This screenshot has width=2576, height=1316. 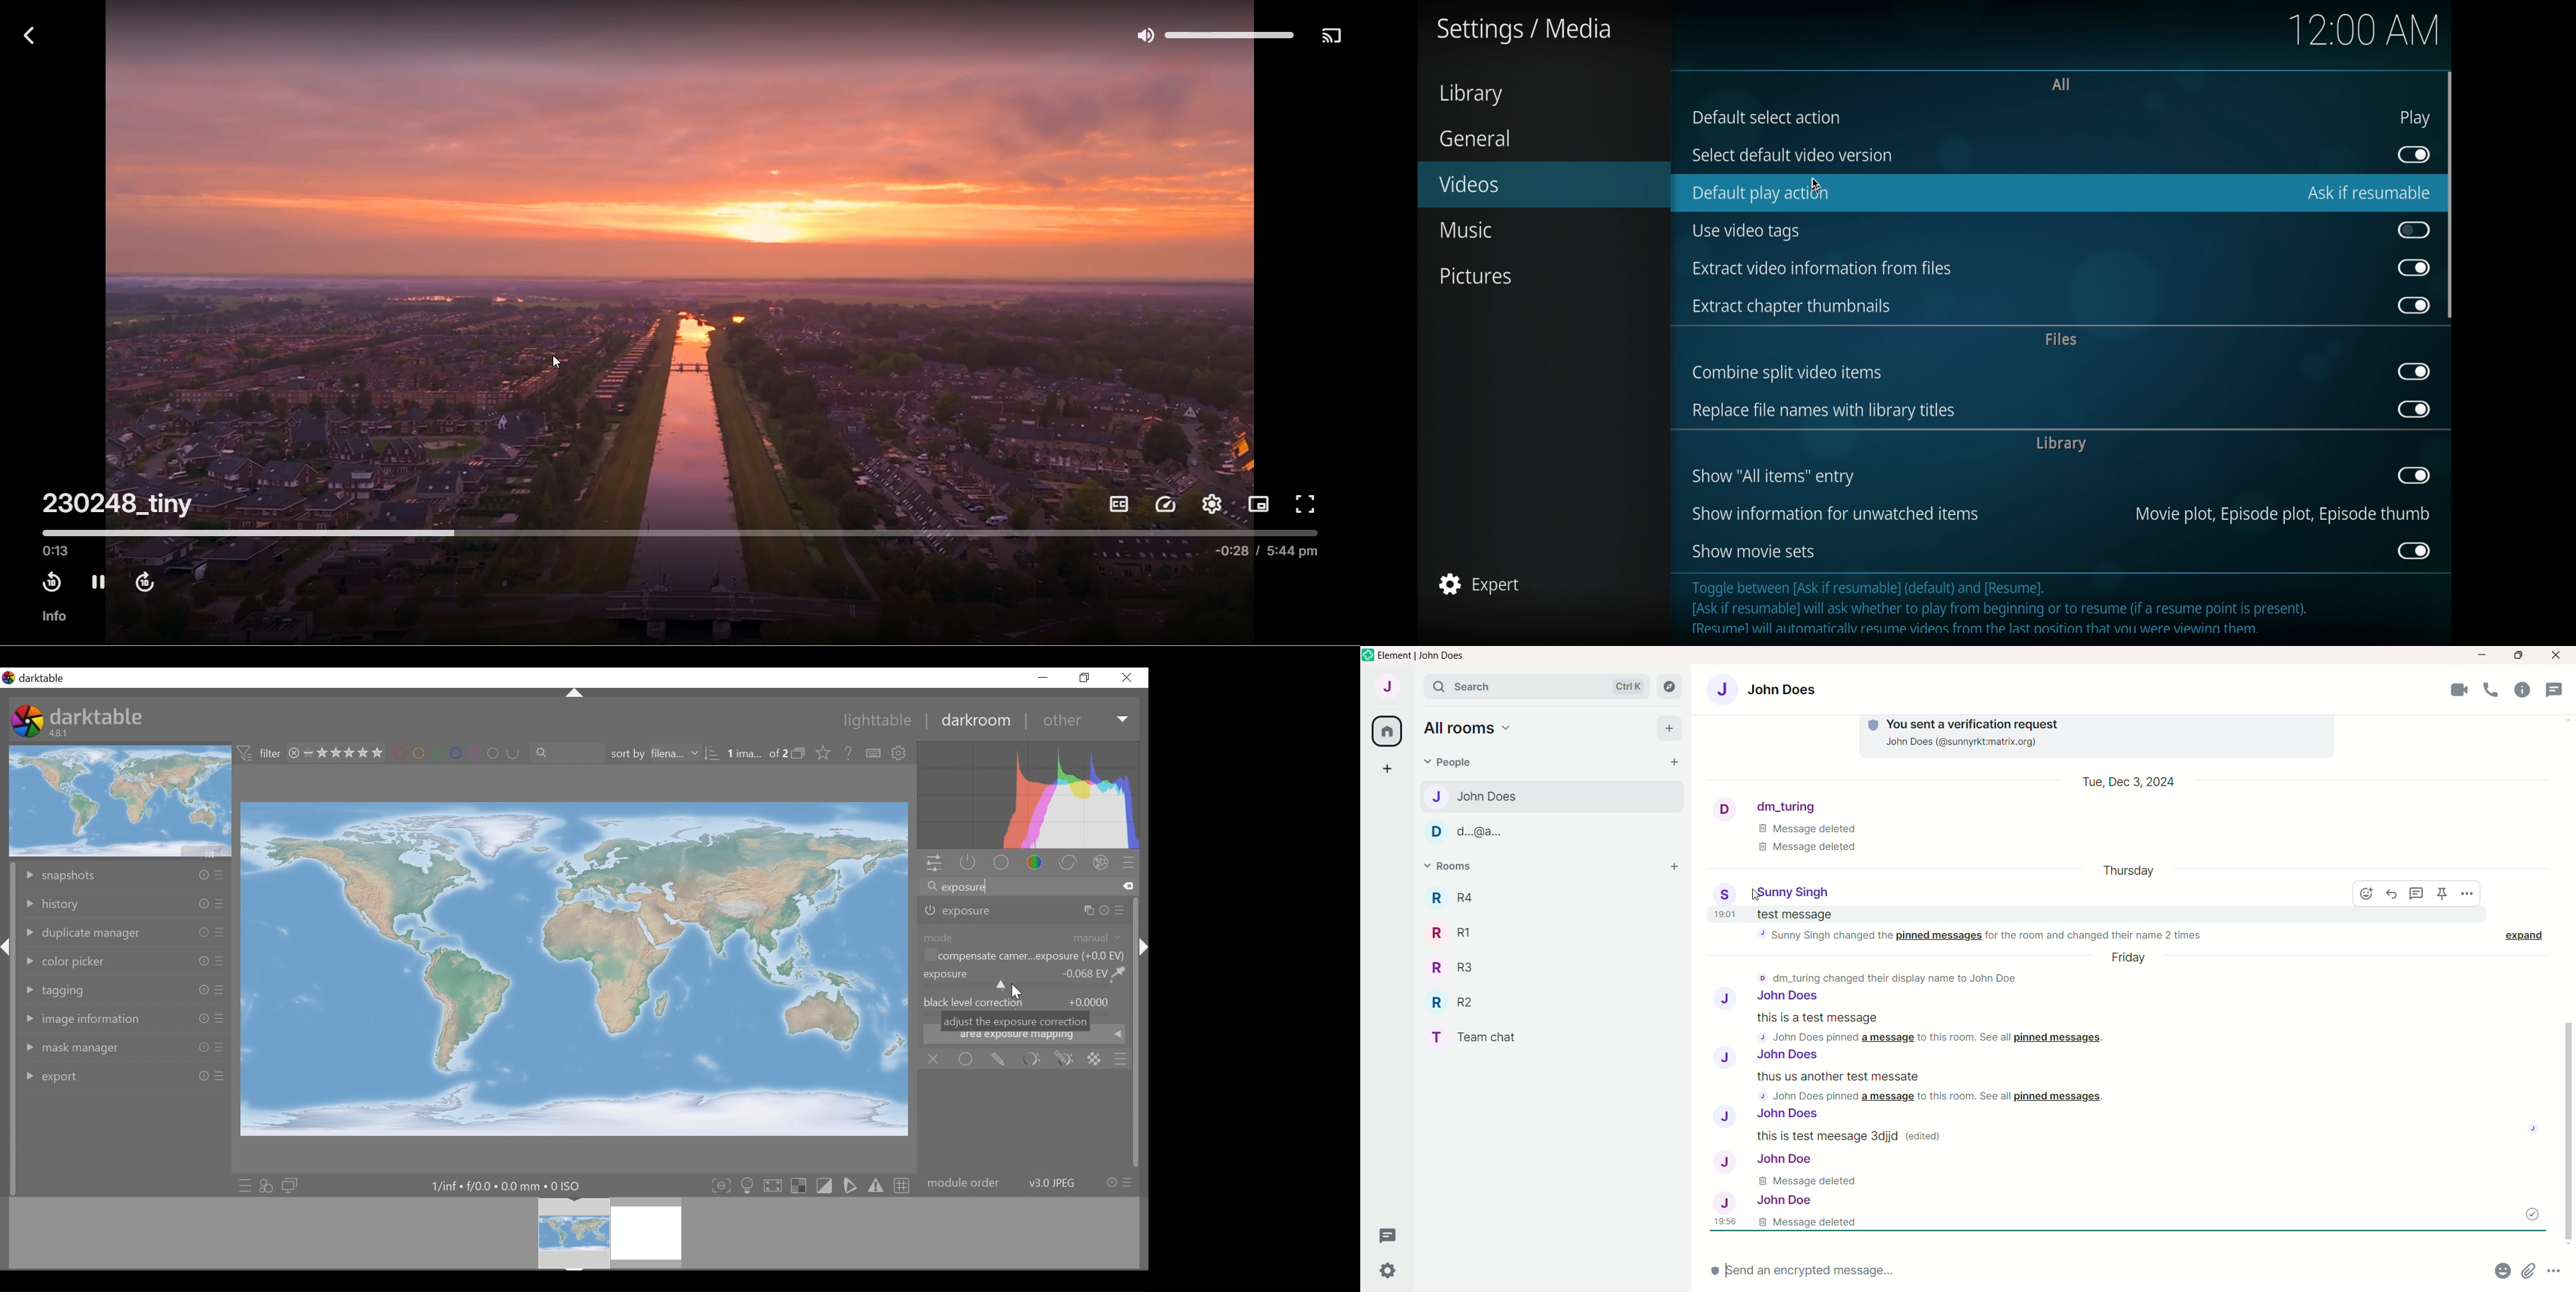 What do you see at coordinates (1470, 95) in the screenshot?
I see `library` at bounding box center [1470, 95].